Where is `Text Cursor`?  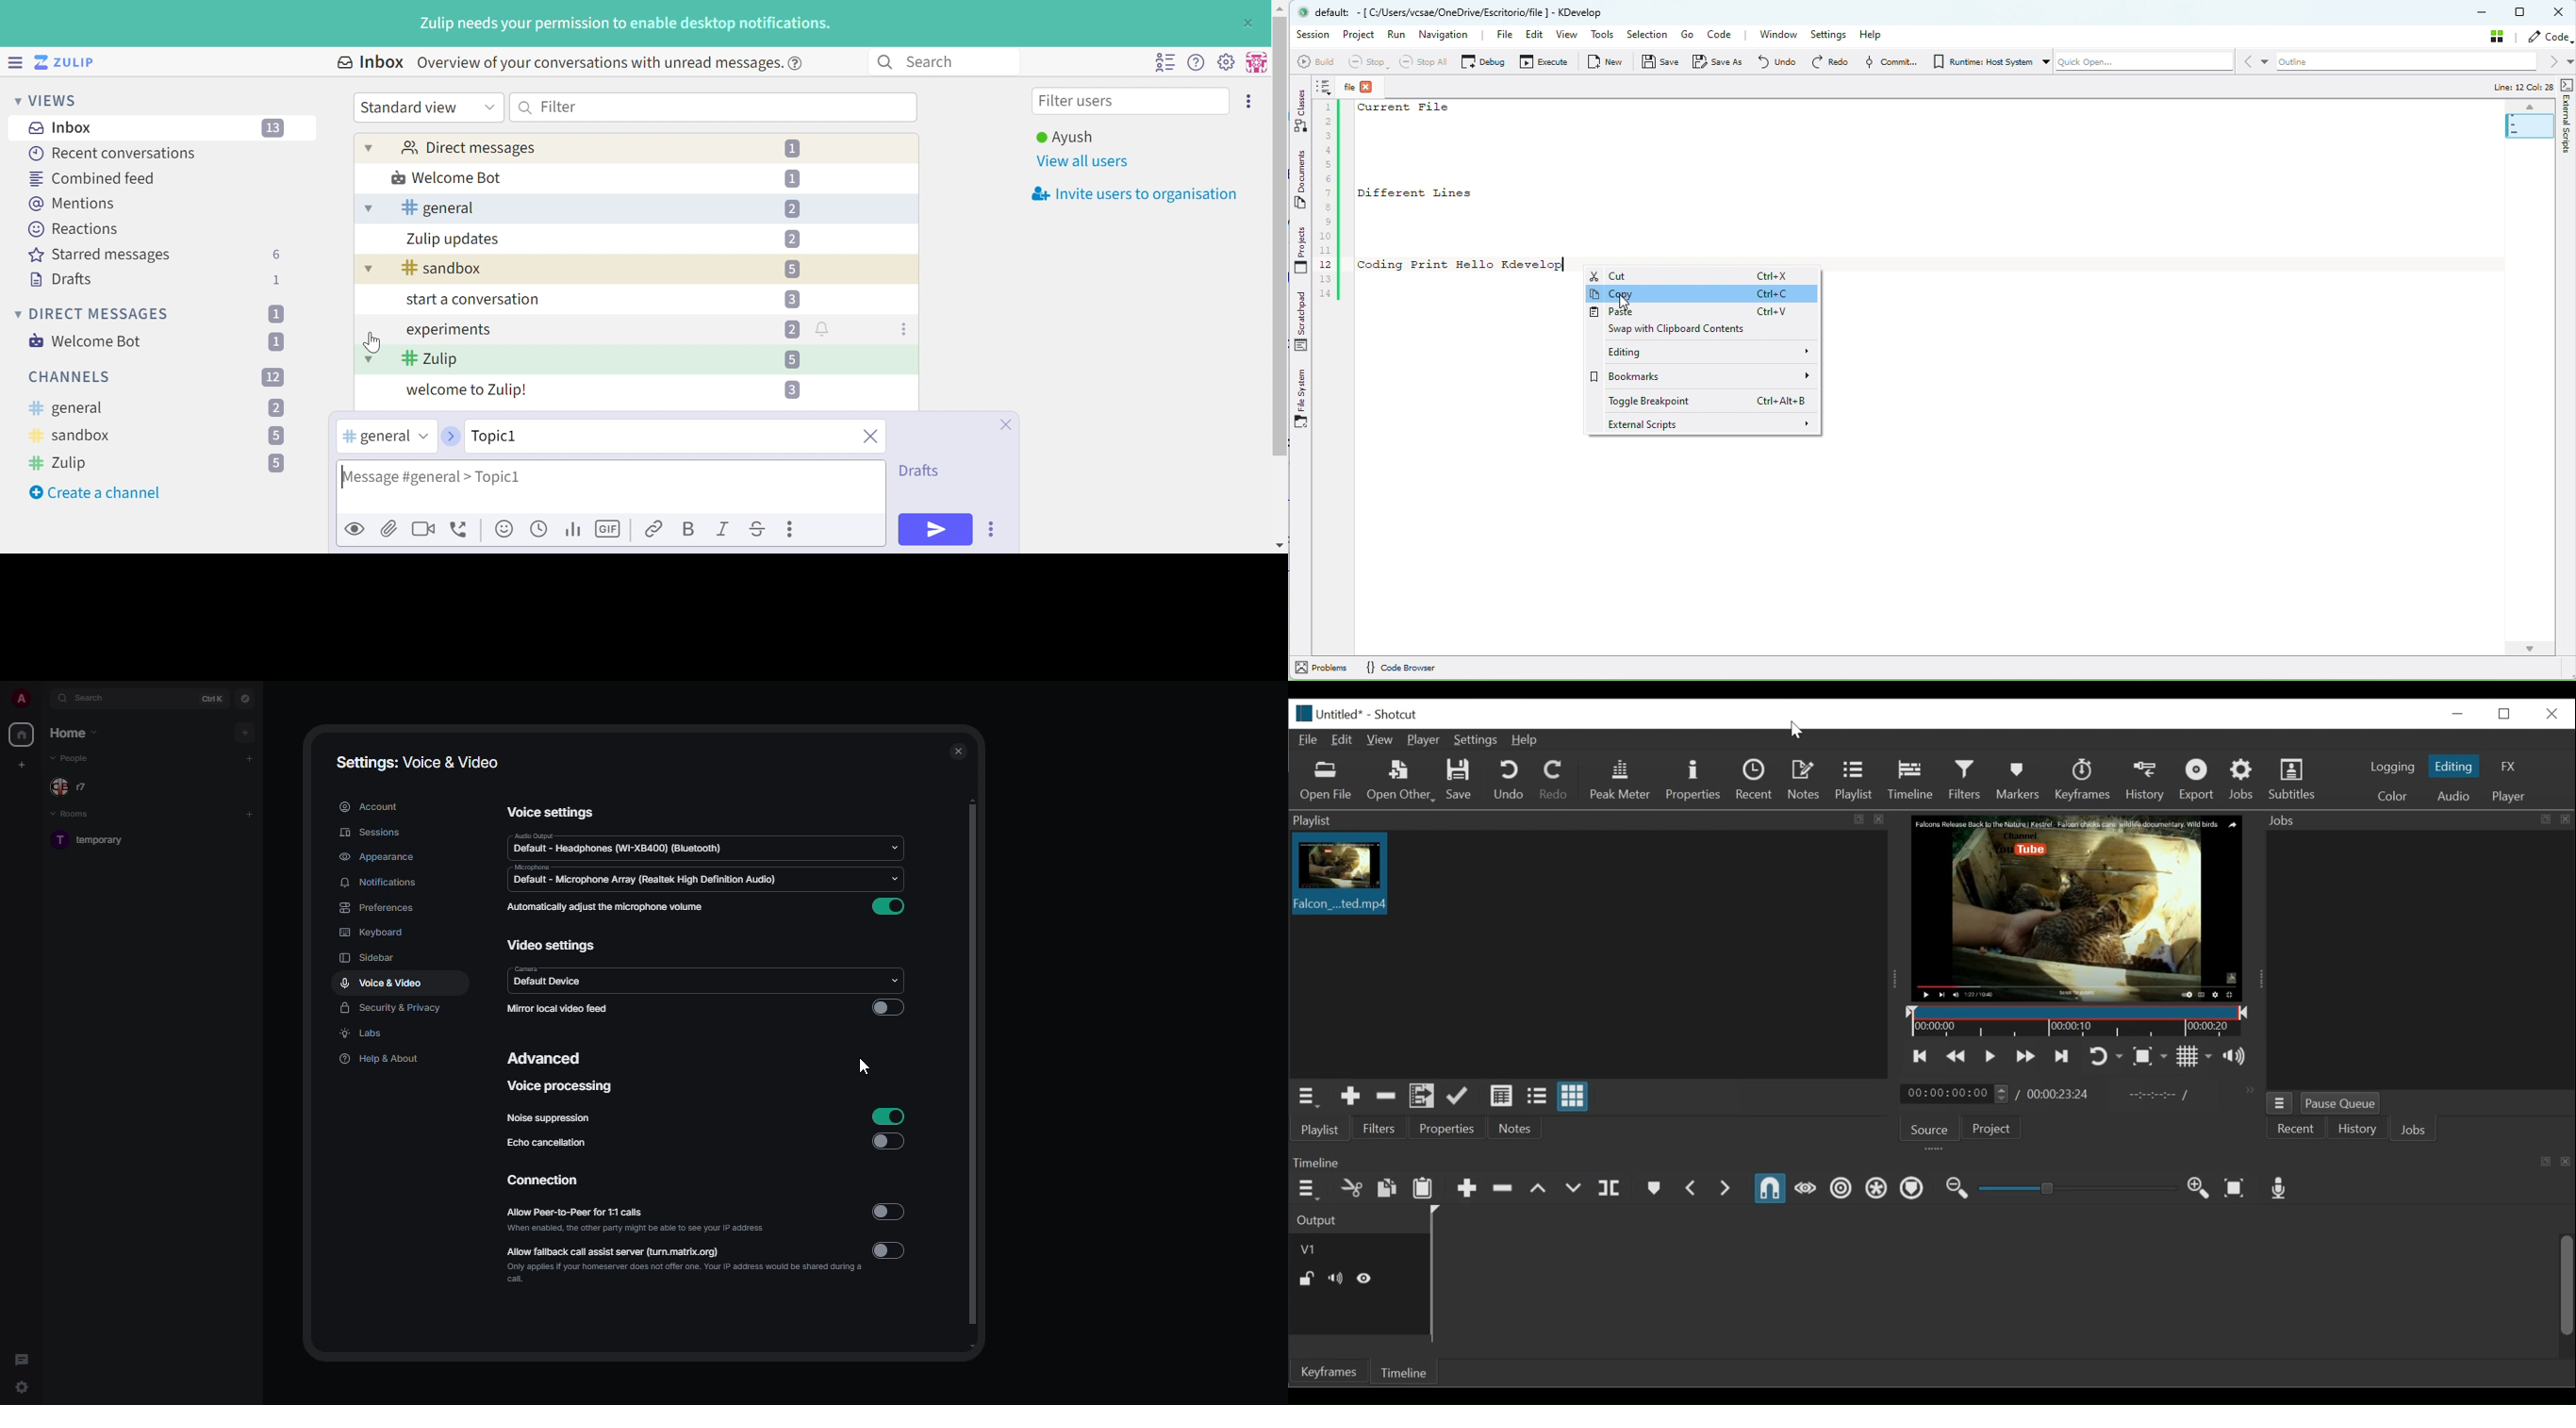
Text Cursor is located at coordinates (1568, 264).